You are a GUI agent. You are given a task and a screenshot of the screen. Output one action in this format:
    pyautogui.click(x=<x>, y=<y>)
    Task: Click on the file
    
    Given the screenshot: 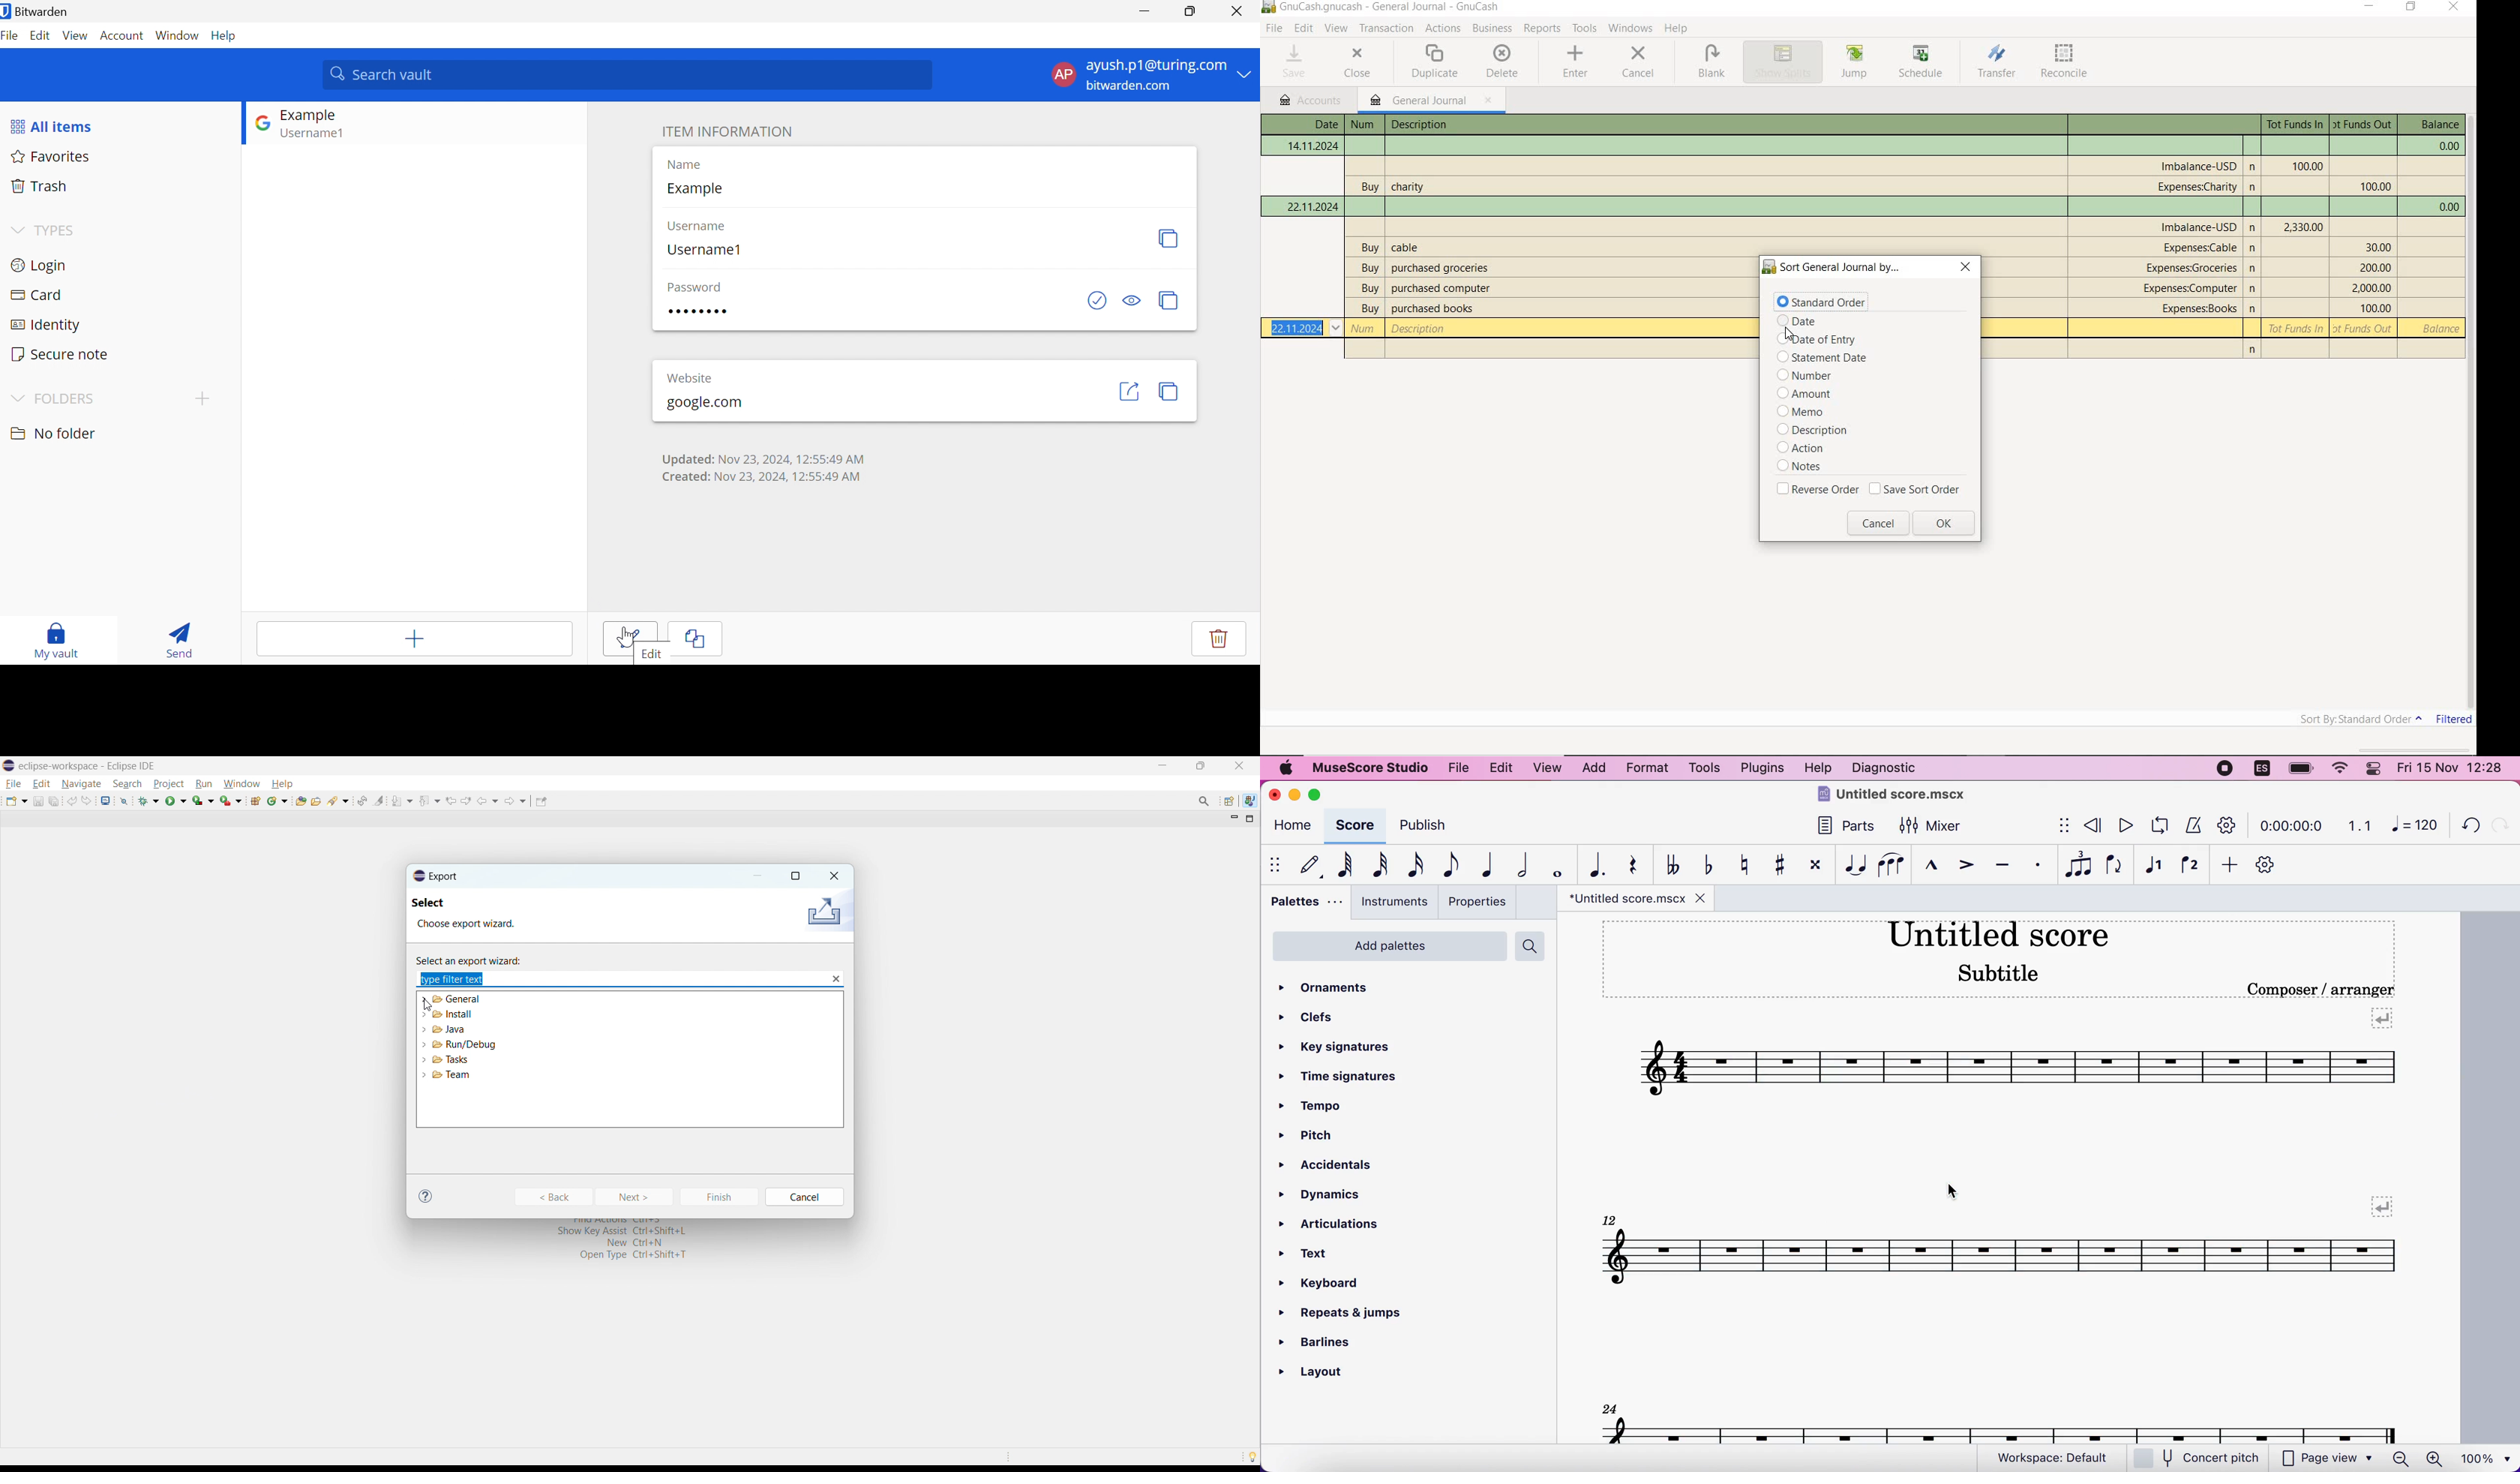 What is the action you would take?
    pyautogui.click(x=14, y=784)
    